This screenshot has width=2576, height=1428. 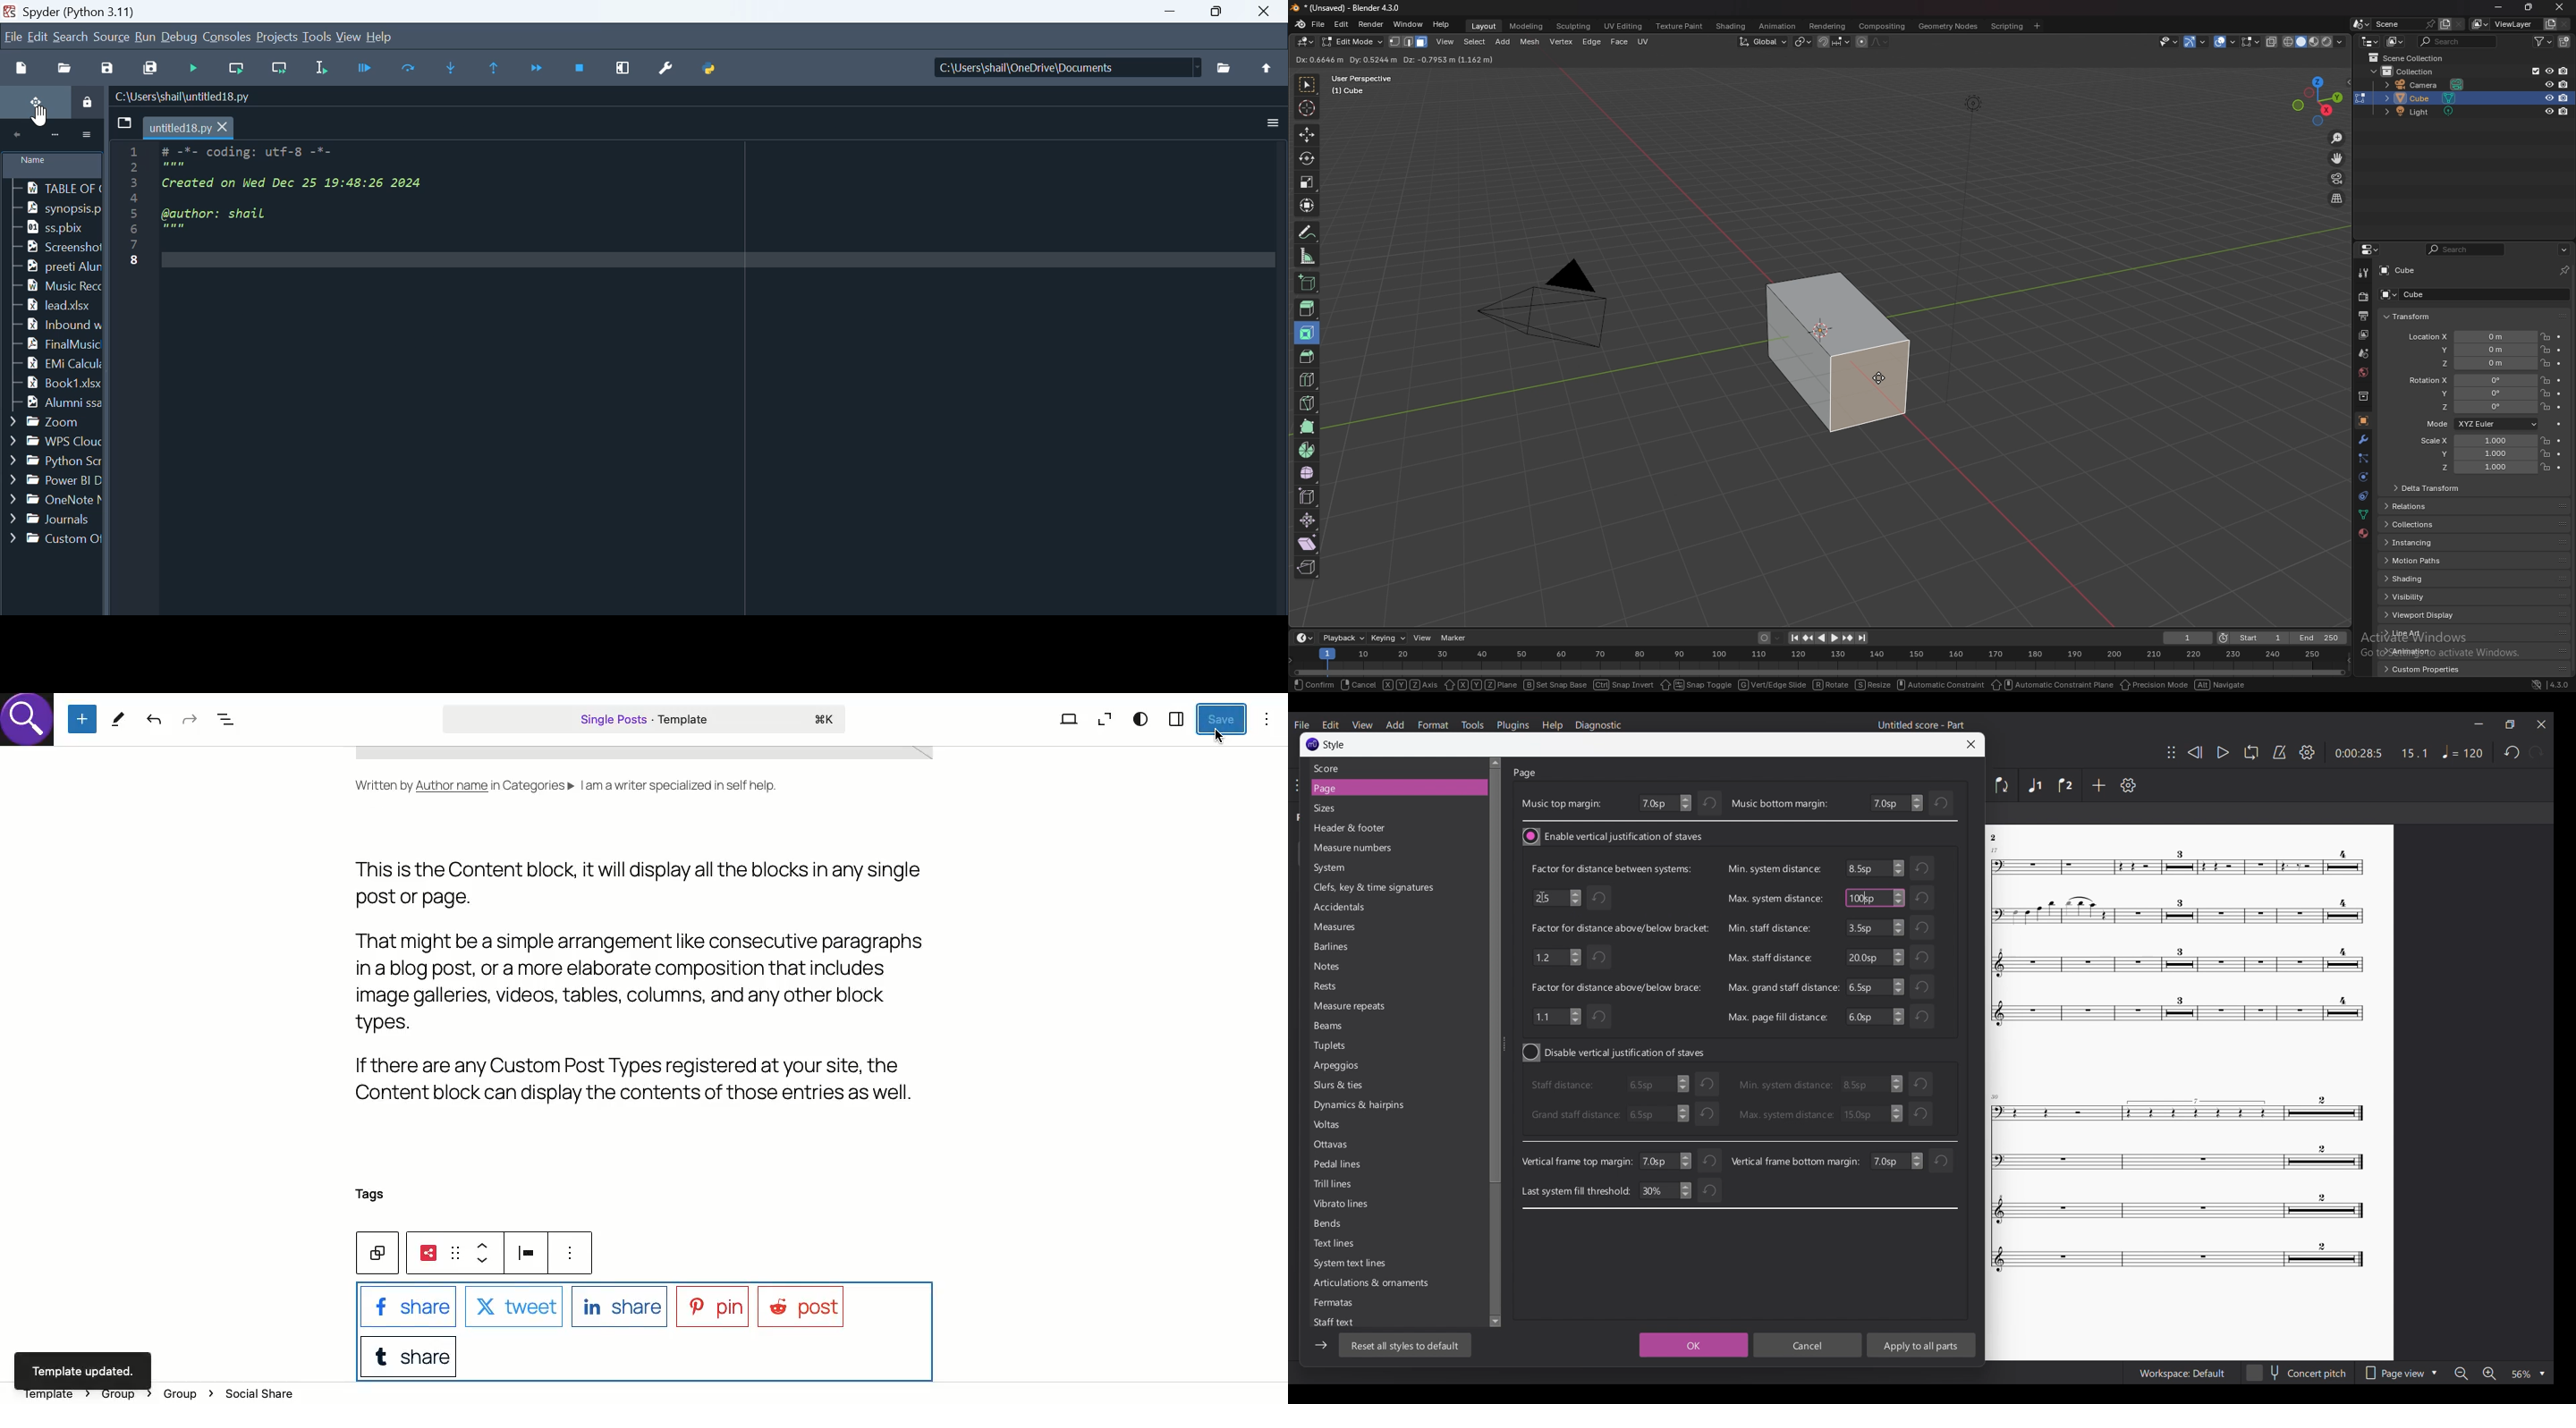 I want to click on proportional editing falloff, so click(x=1880, y=42).